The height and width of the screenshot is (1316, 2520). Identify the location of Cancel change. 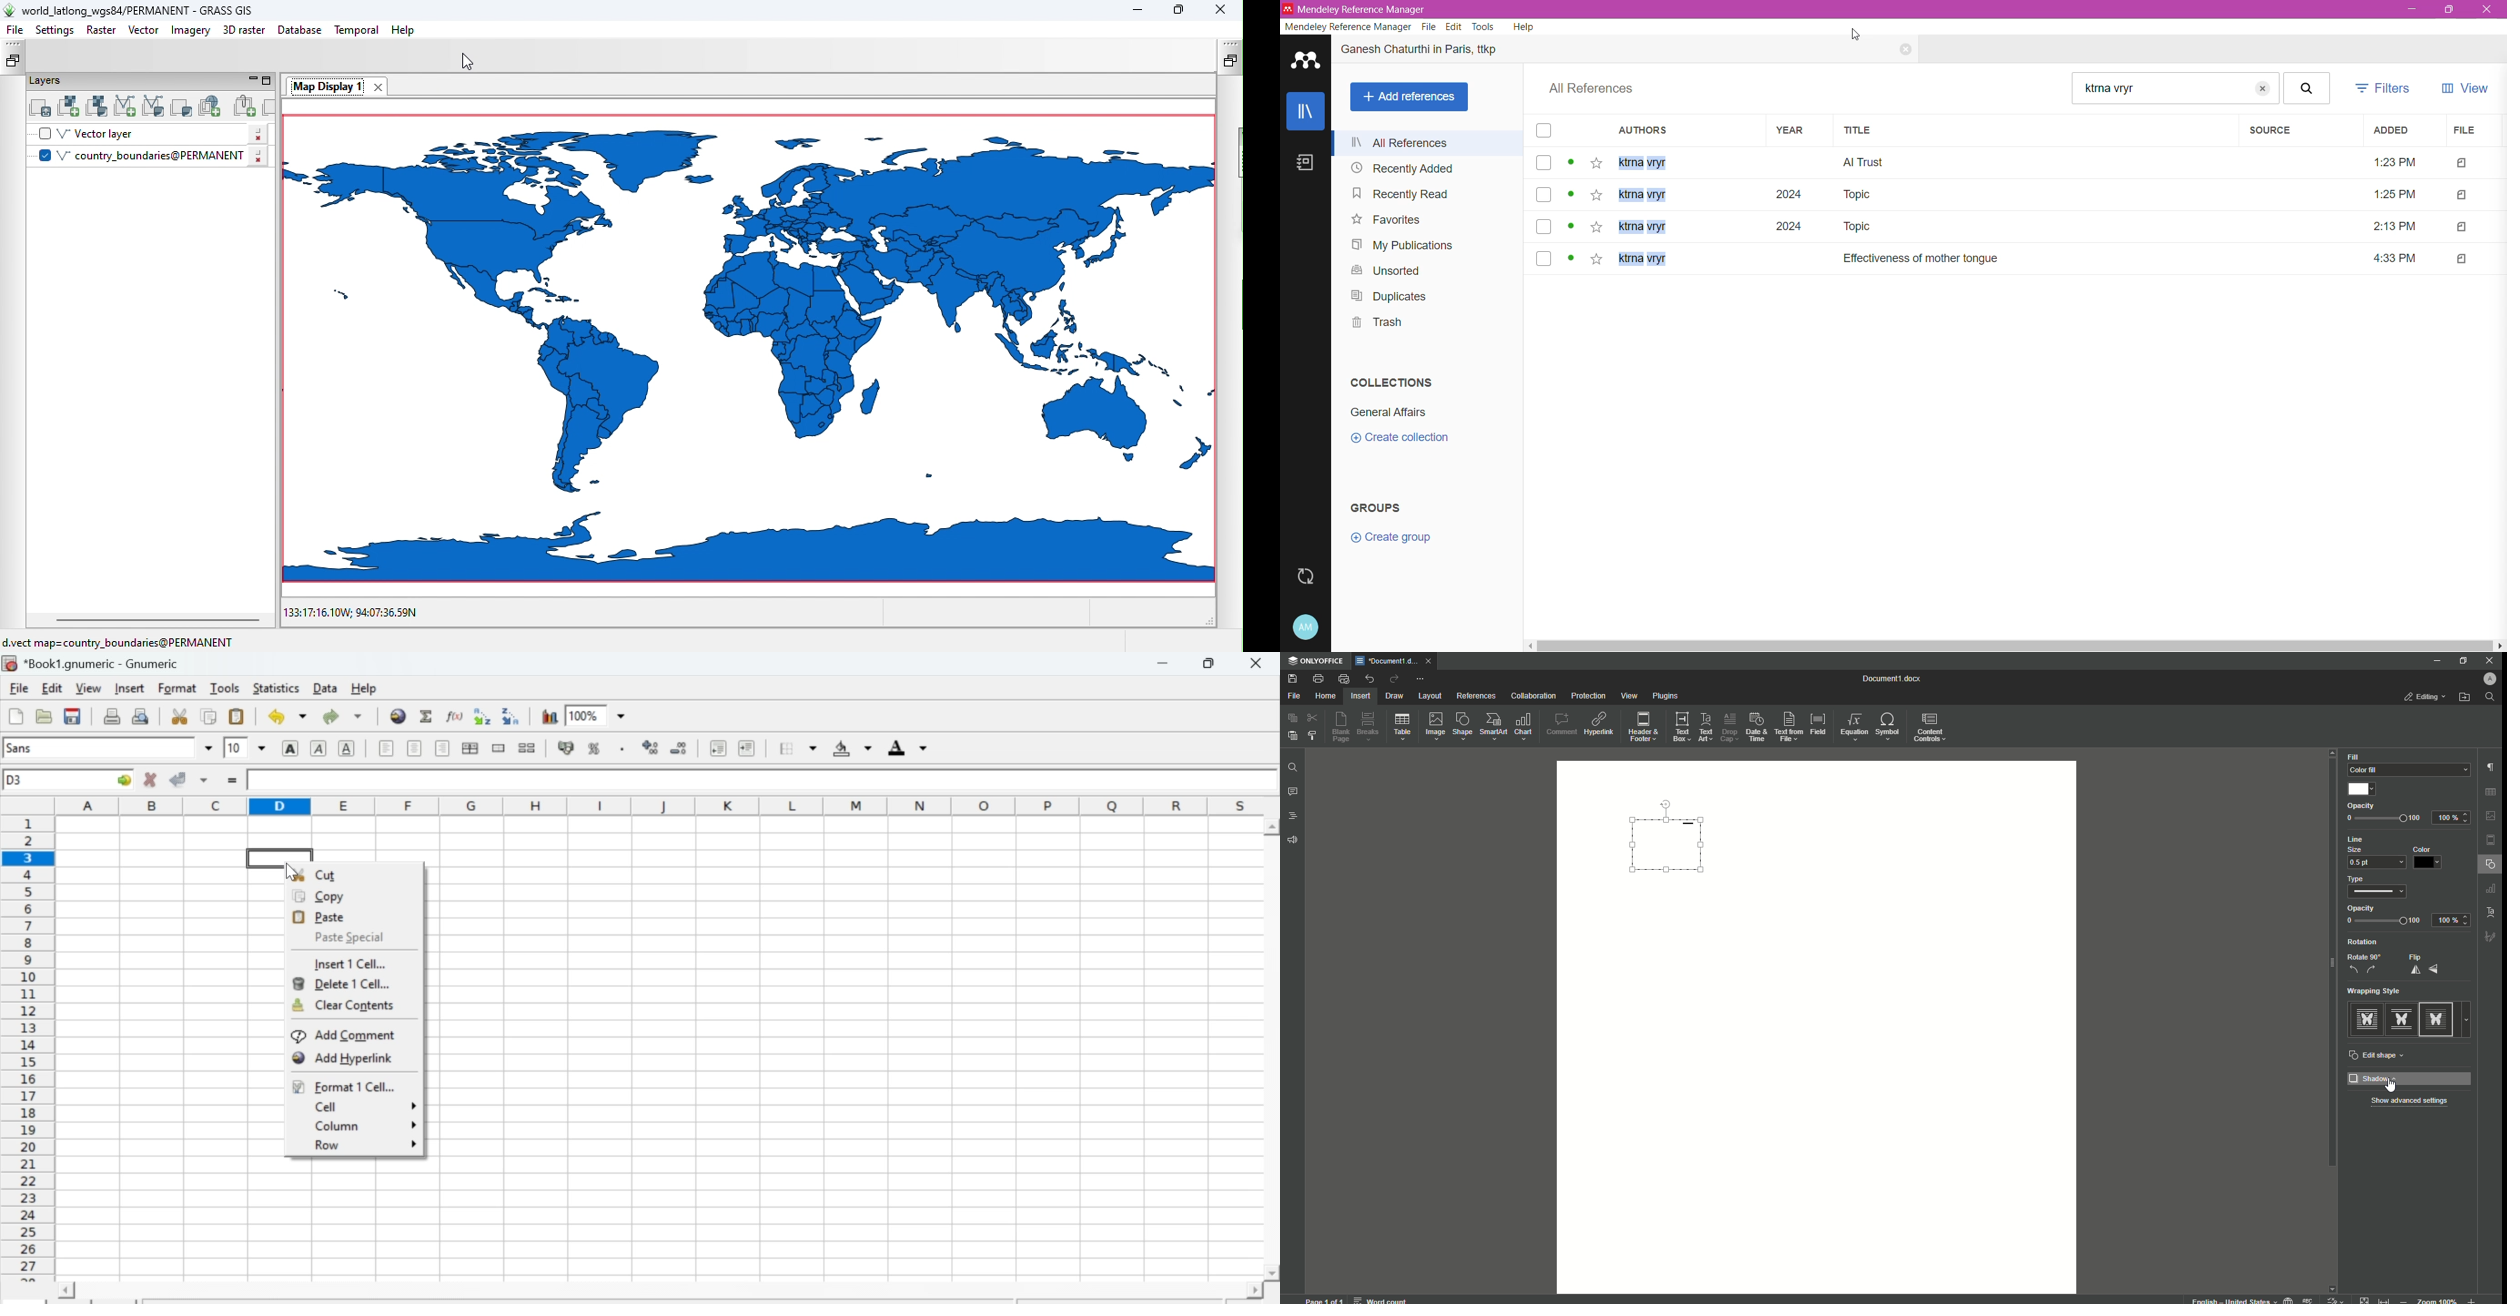
(148, 779).